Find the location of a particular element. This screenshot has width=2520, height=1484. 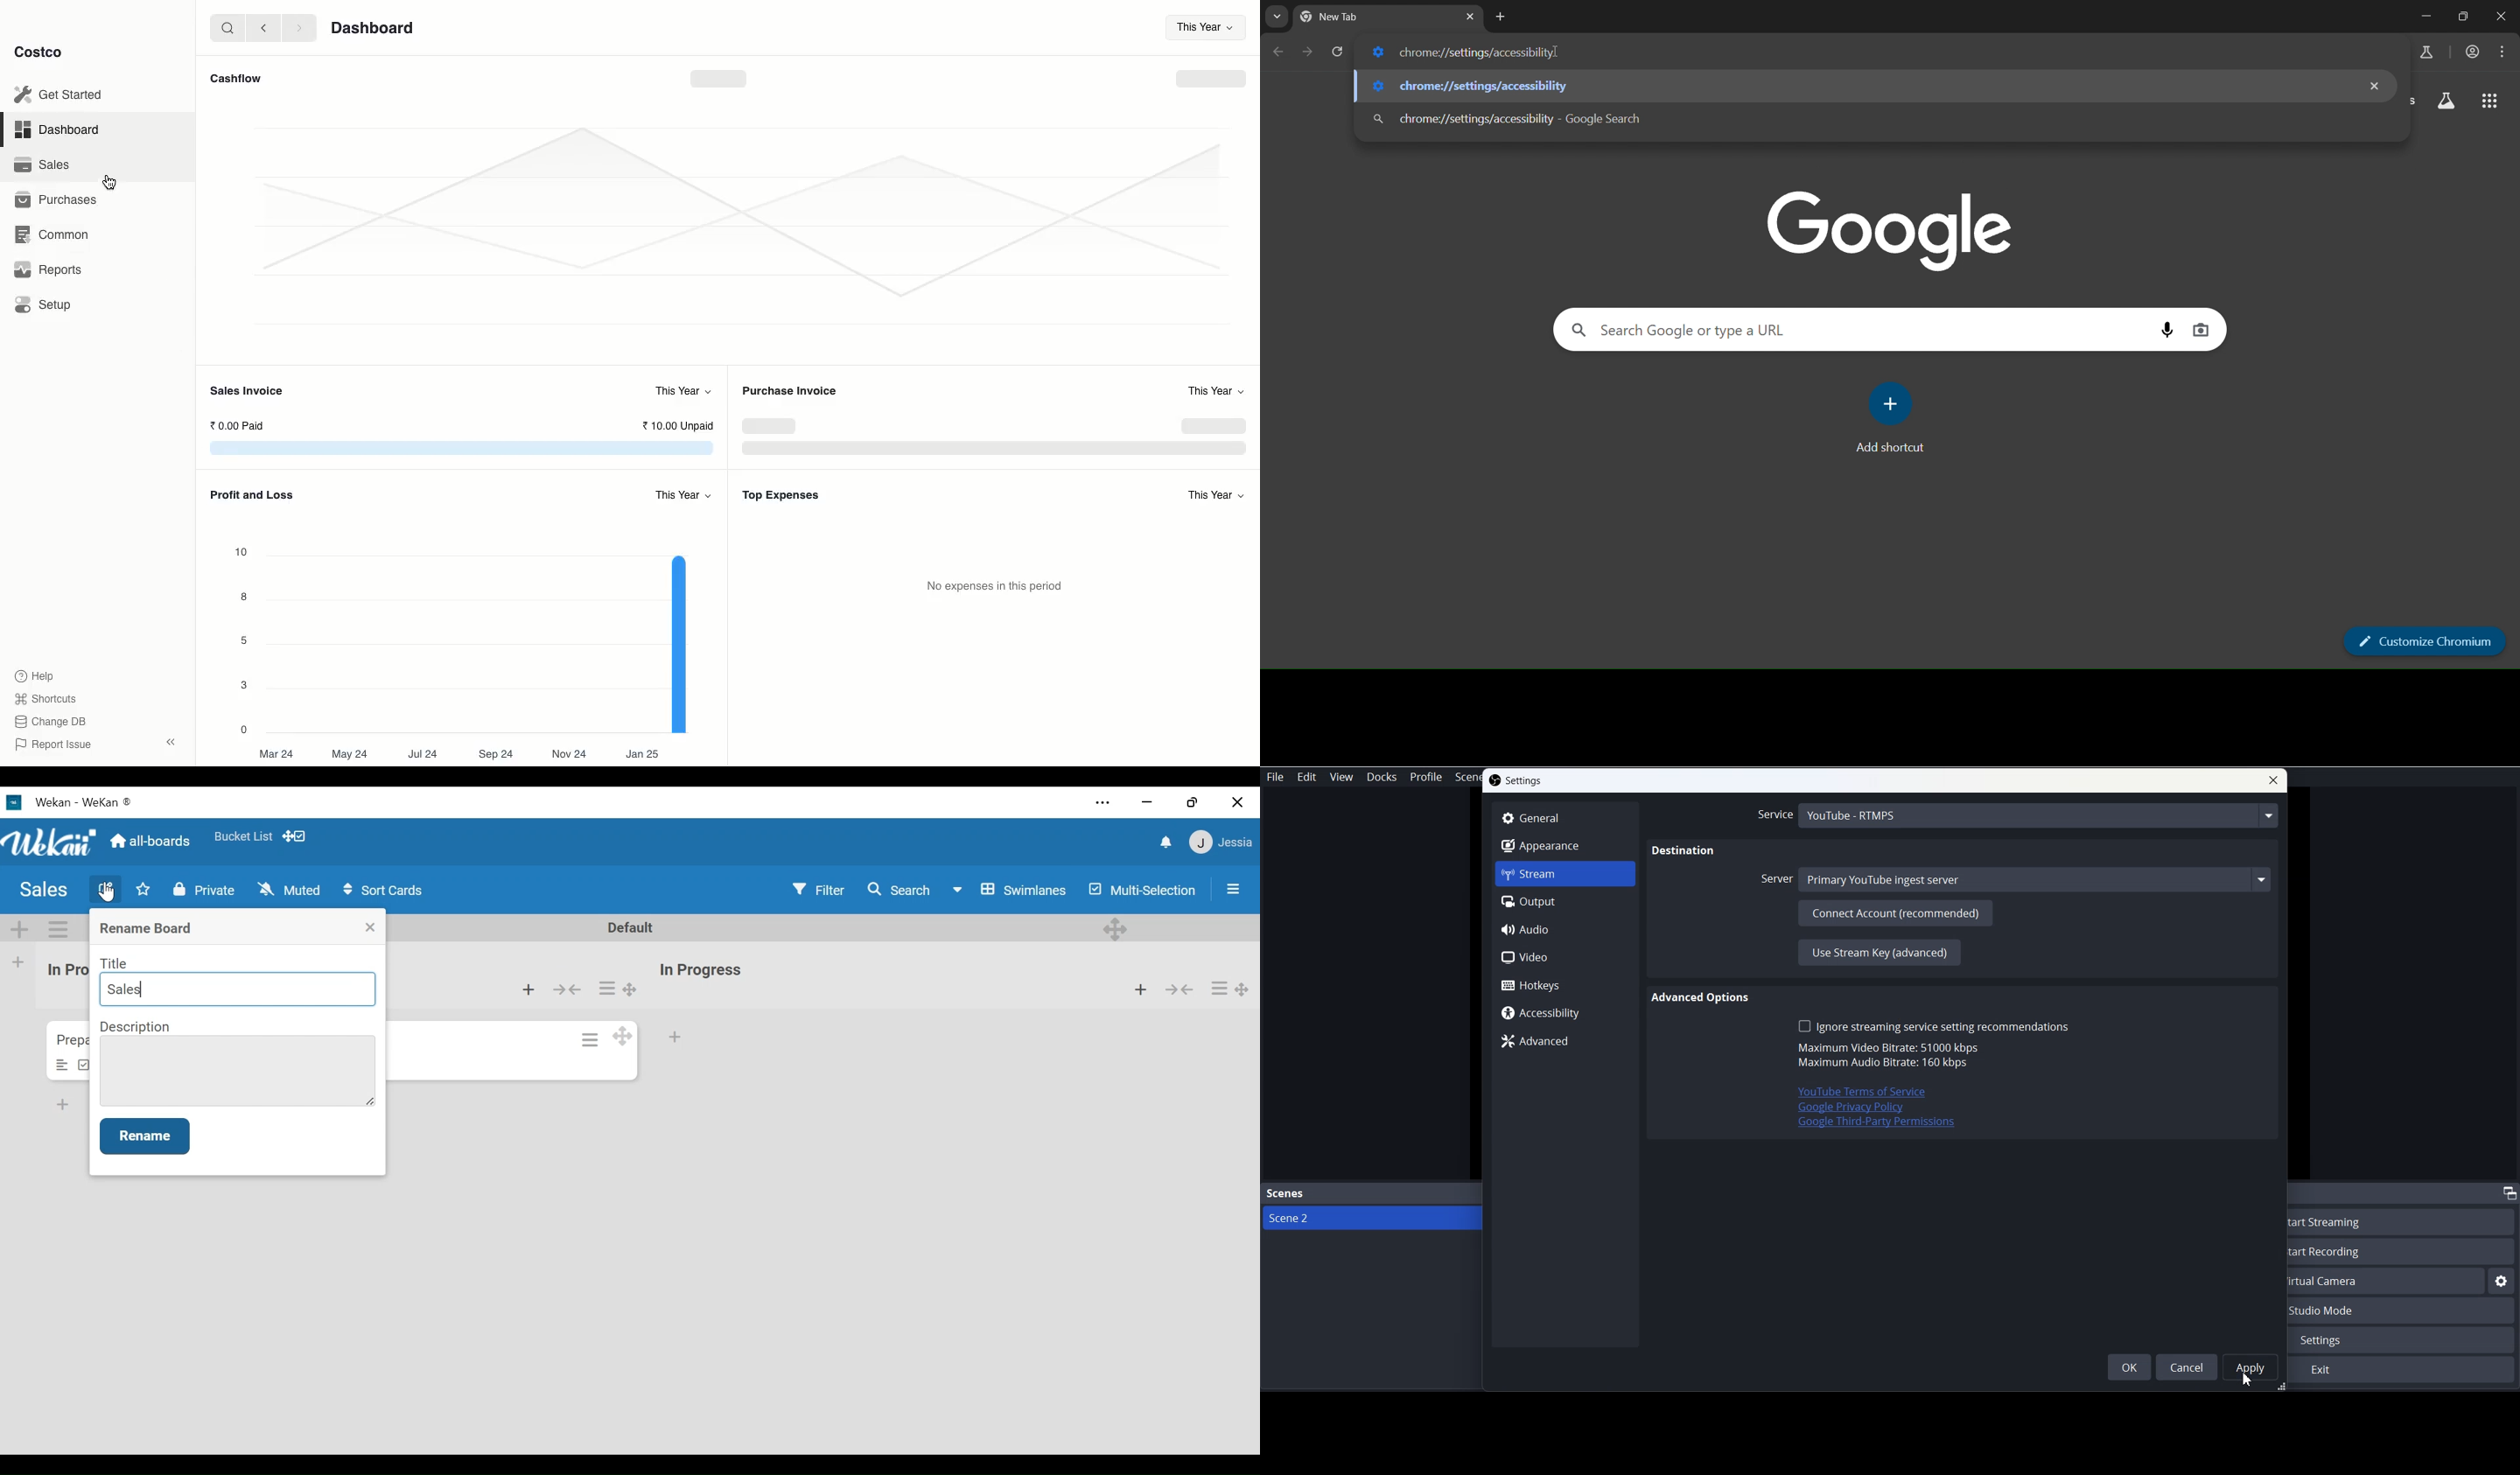

Collapse is located at coordinates (1178, 988).